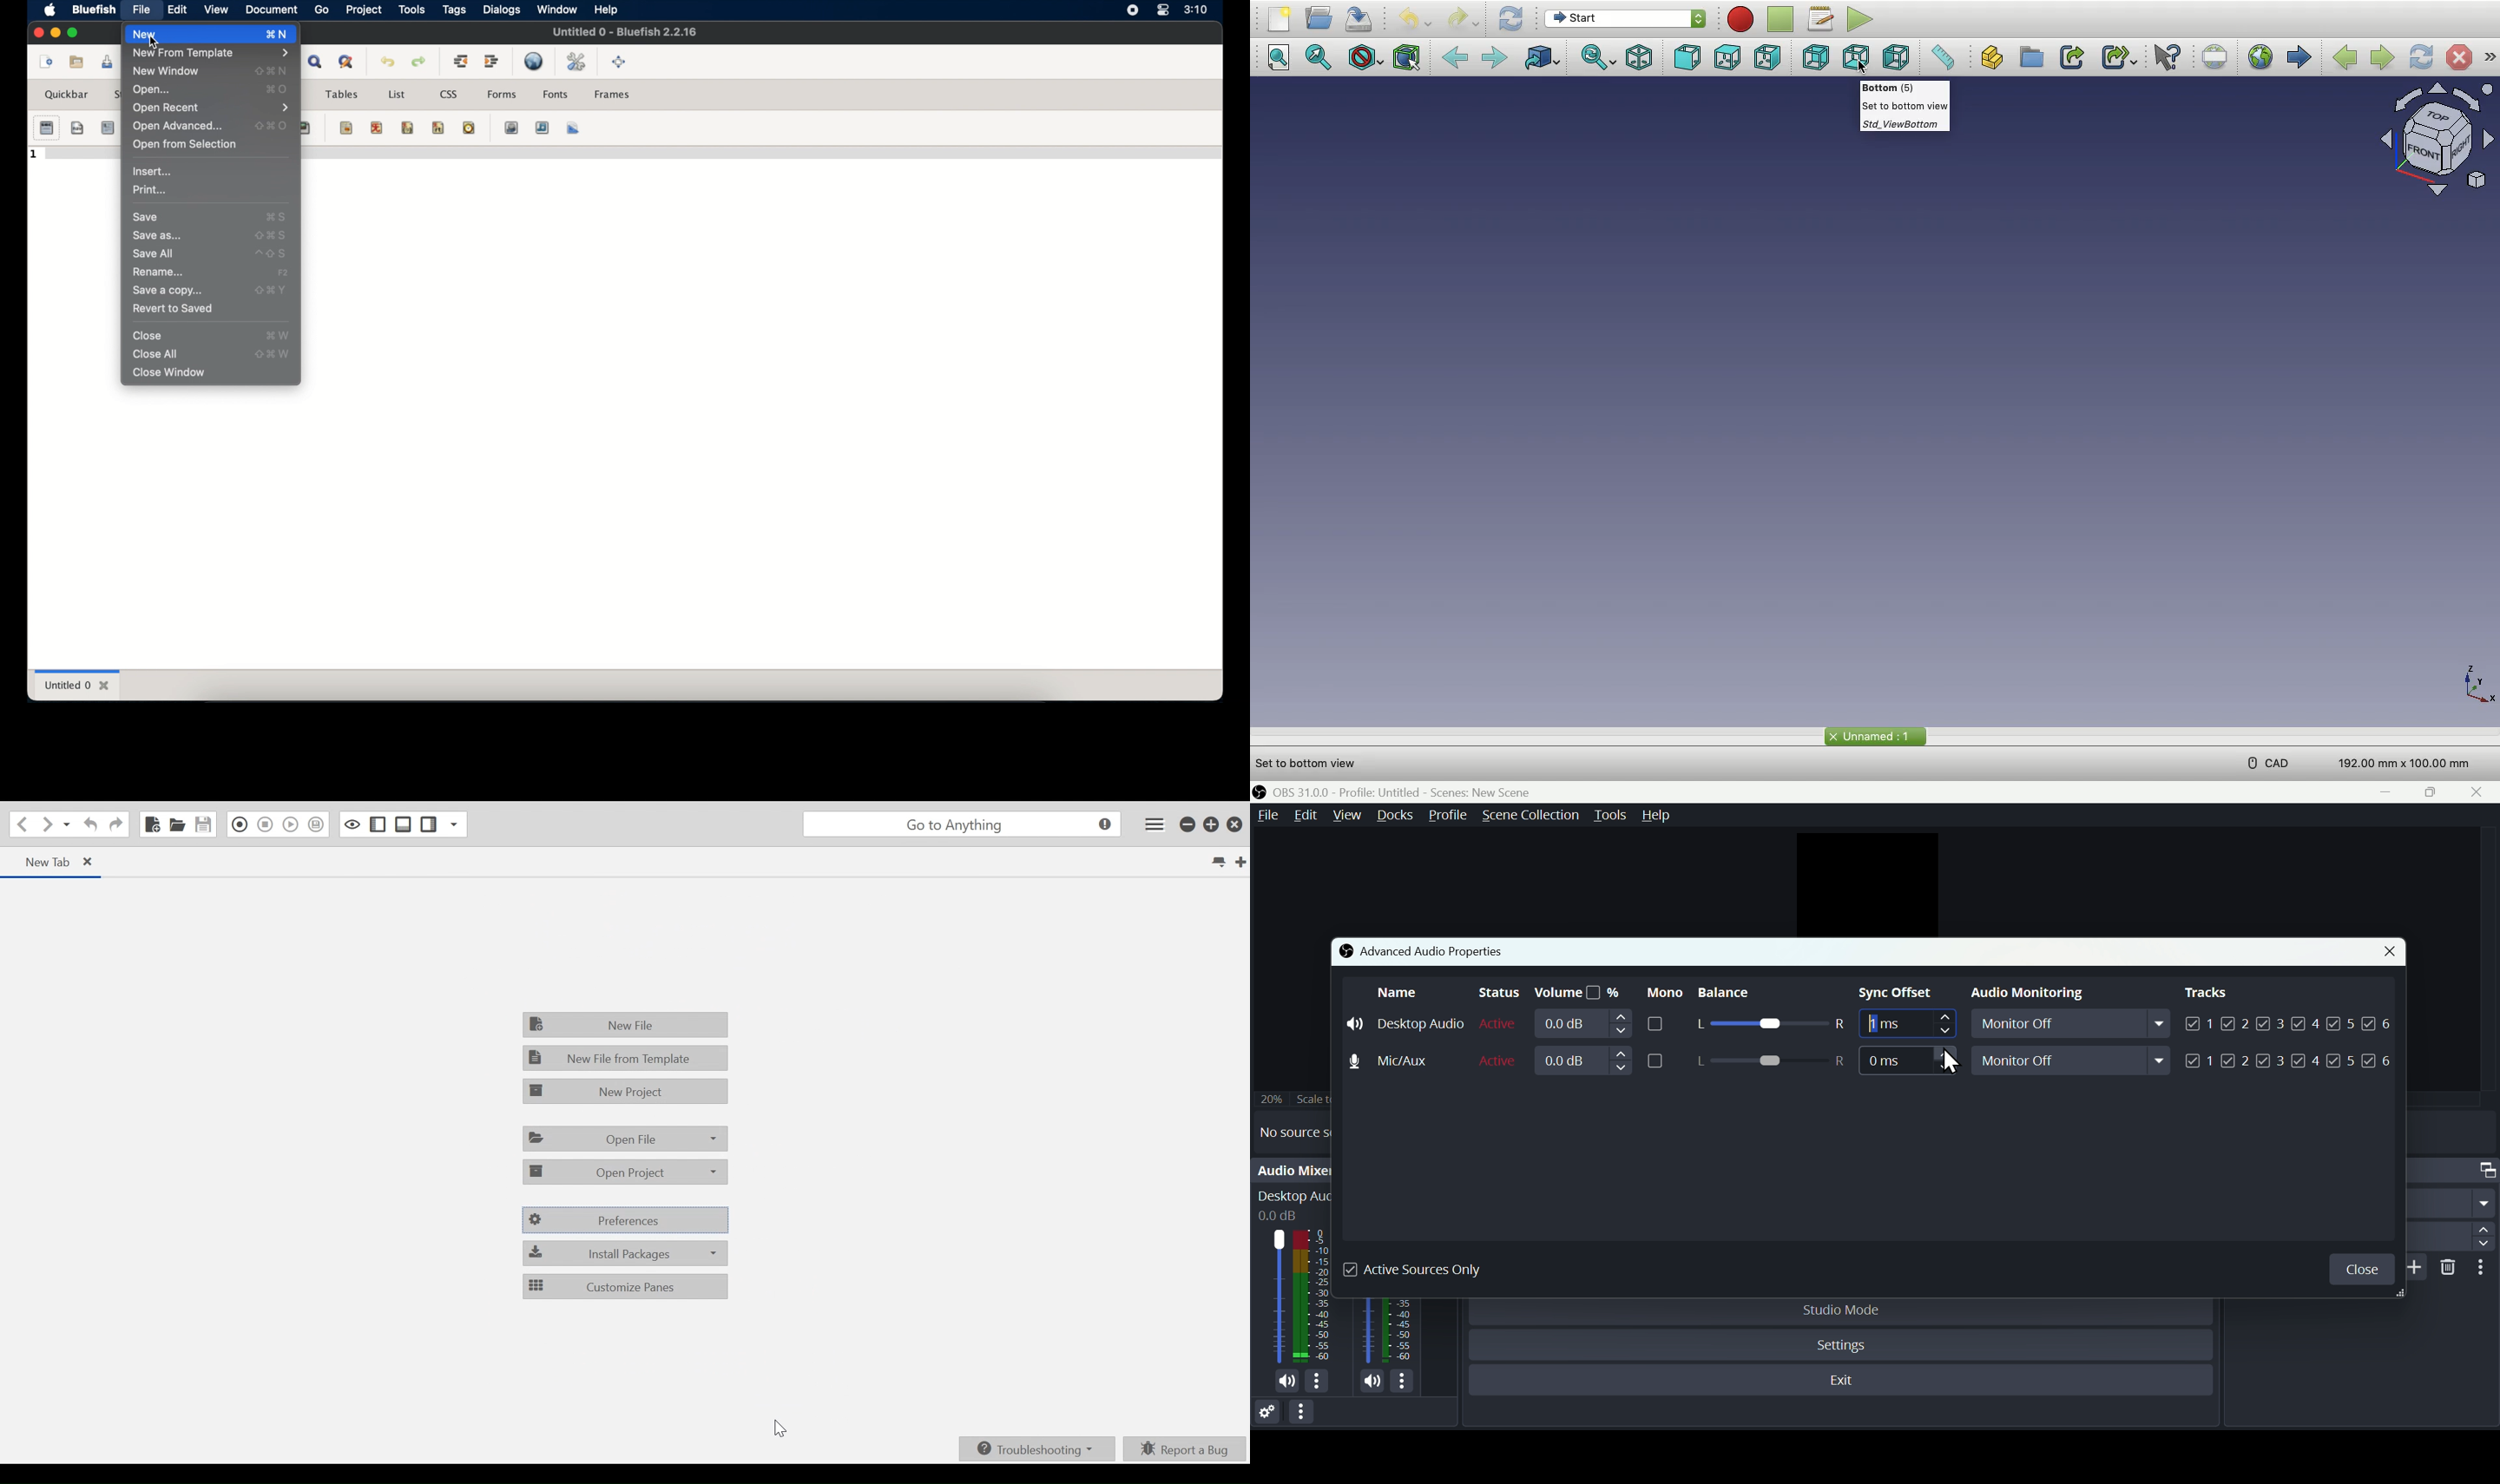 Image resolution: width=2520 pixels, height=1484 pixels. Describe the element at coordinates (1404, 1383) in the screenshot. I see `More options` at that location.